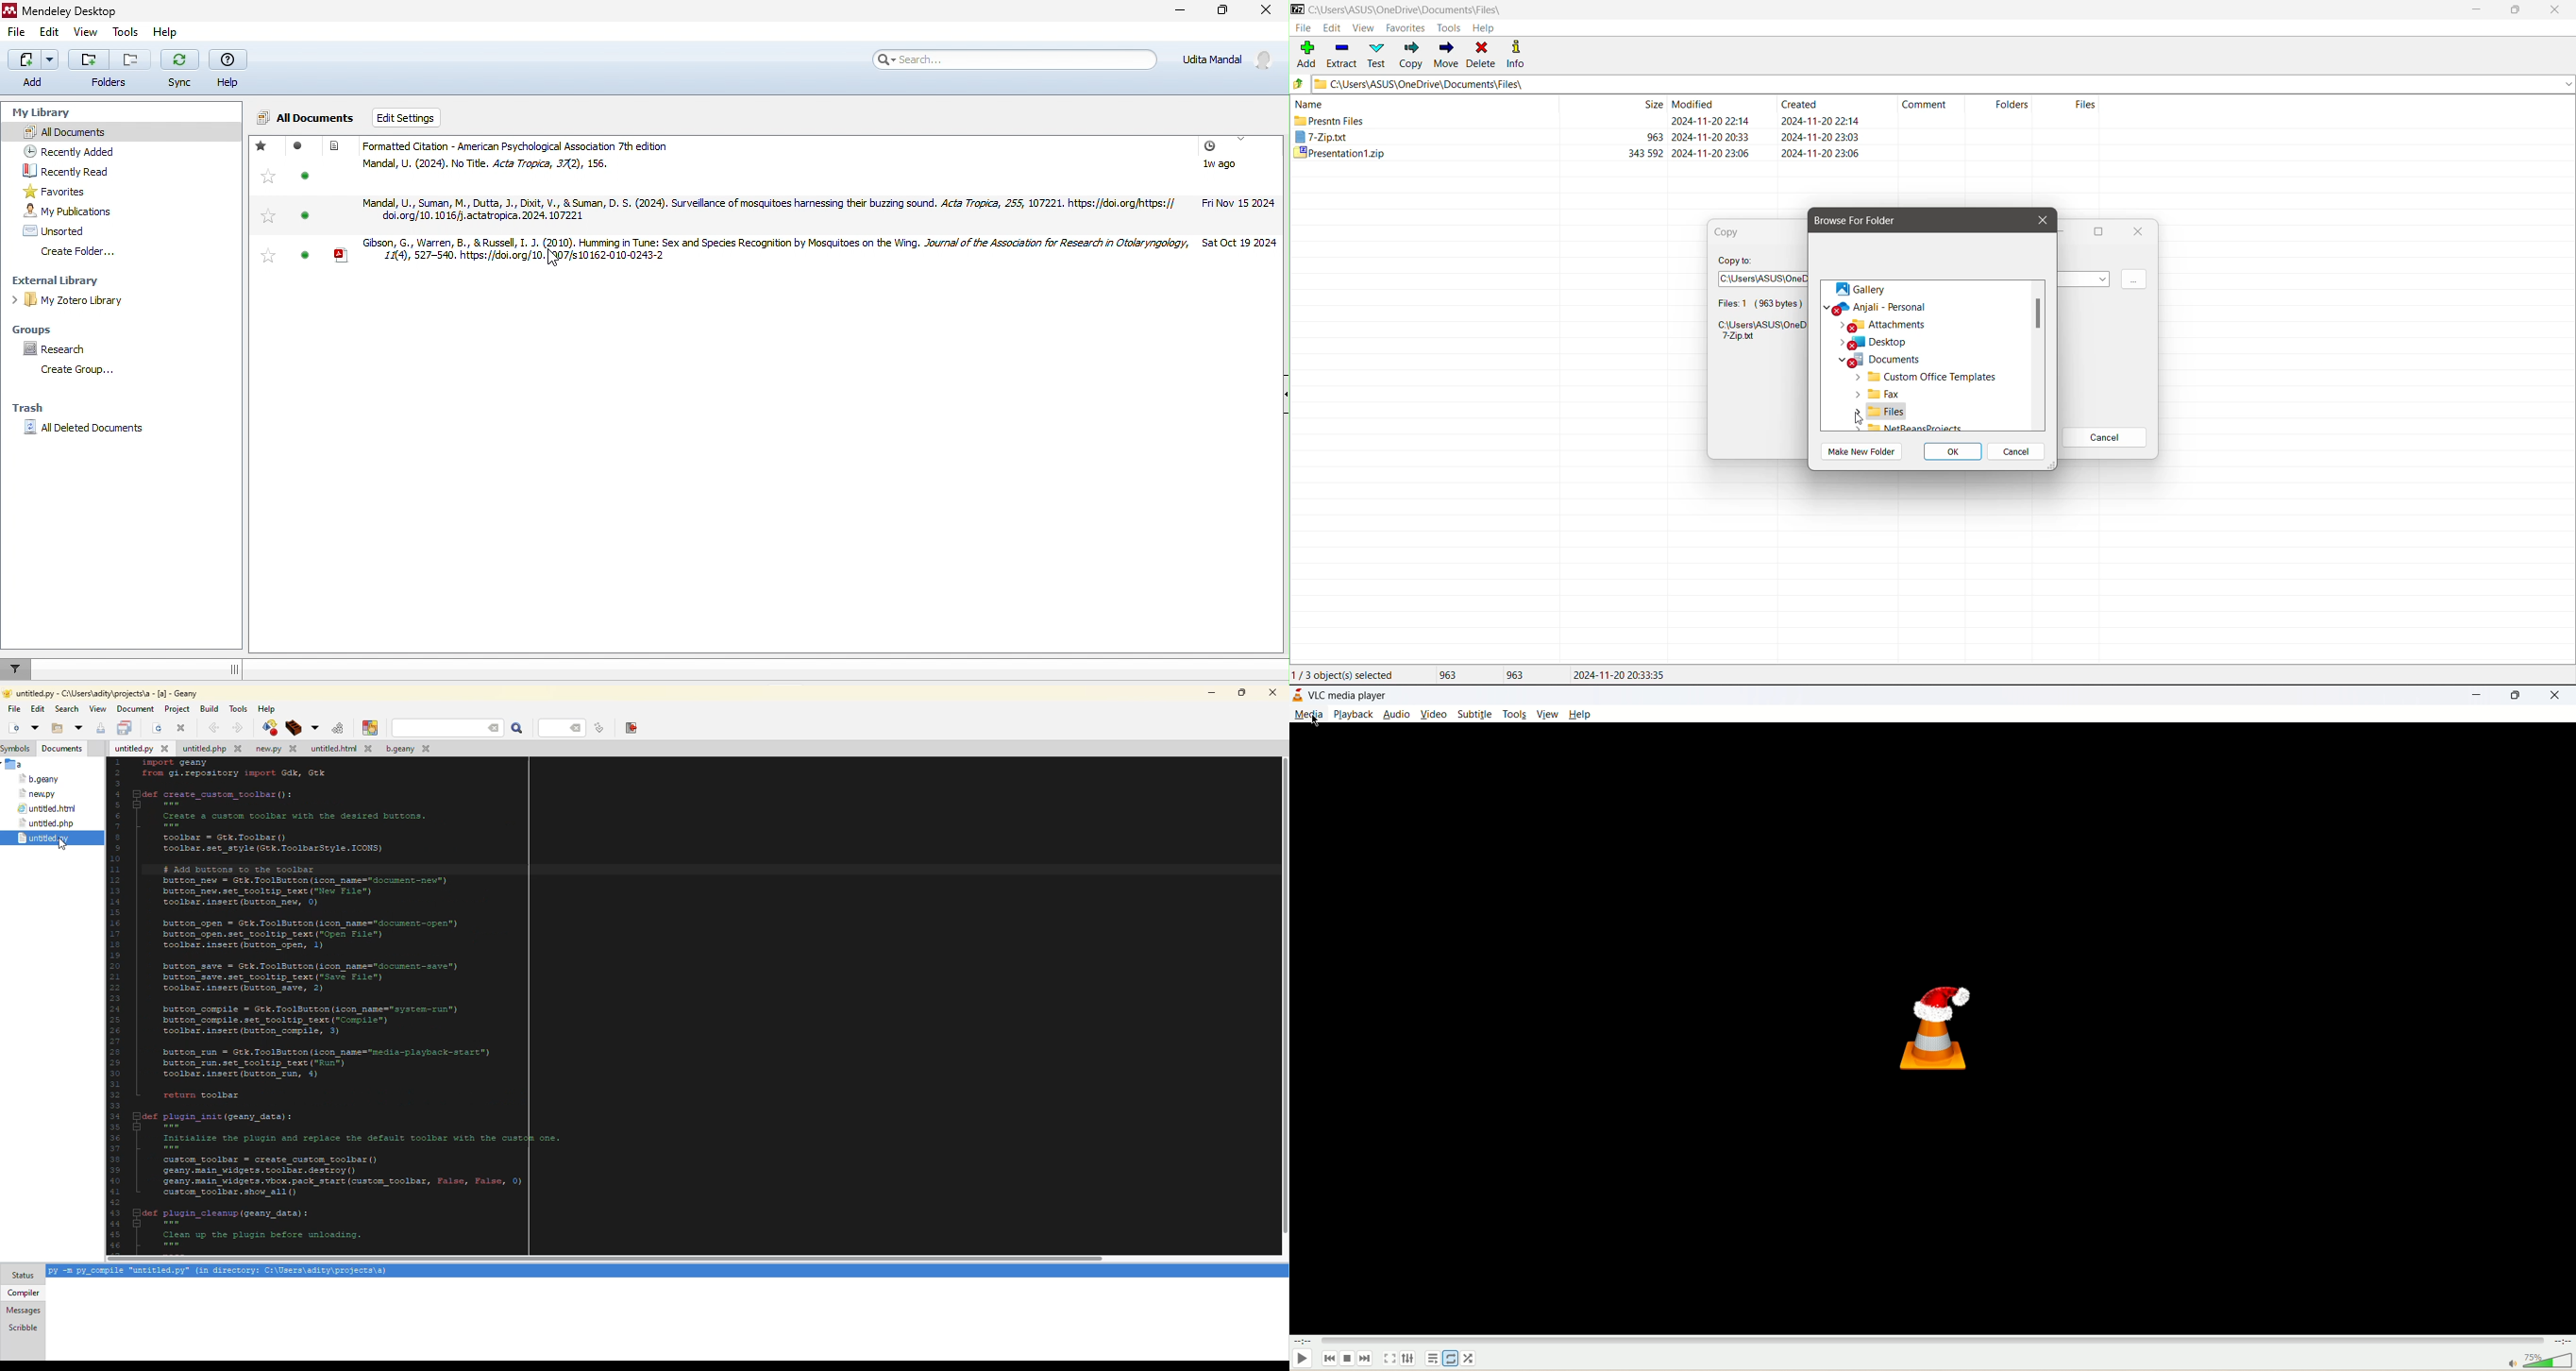 Image resolution: width=2576 pixels, height=1372 pixels. I want to click on search bar, so click(1019, 61).